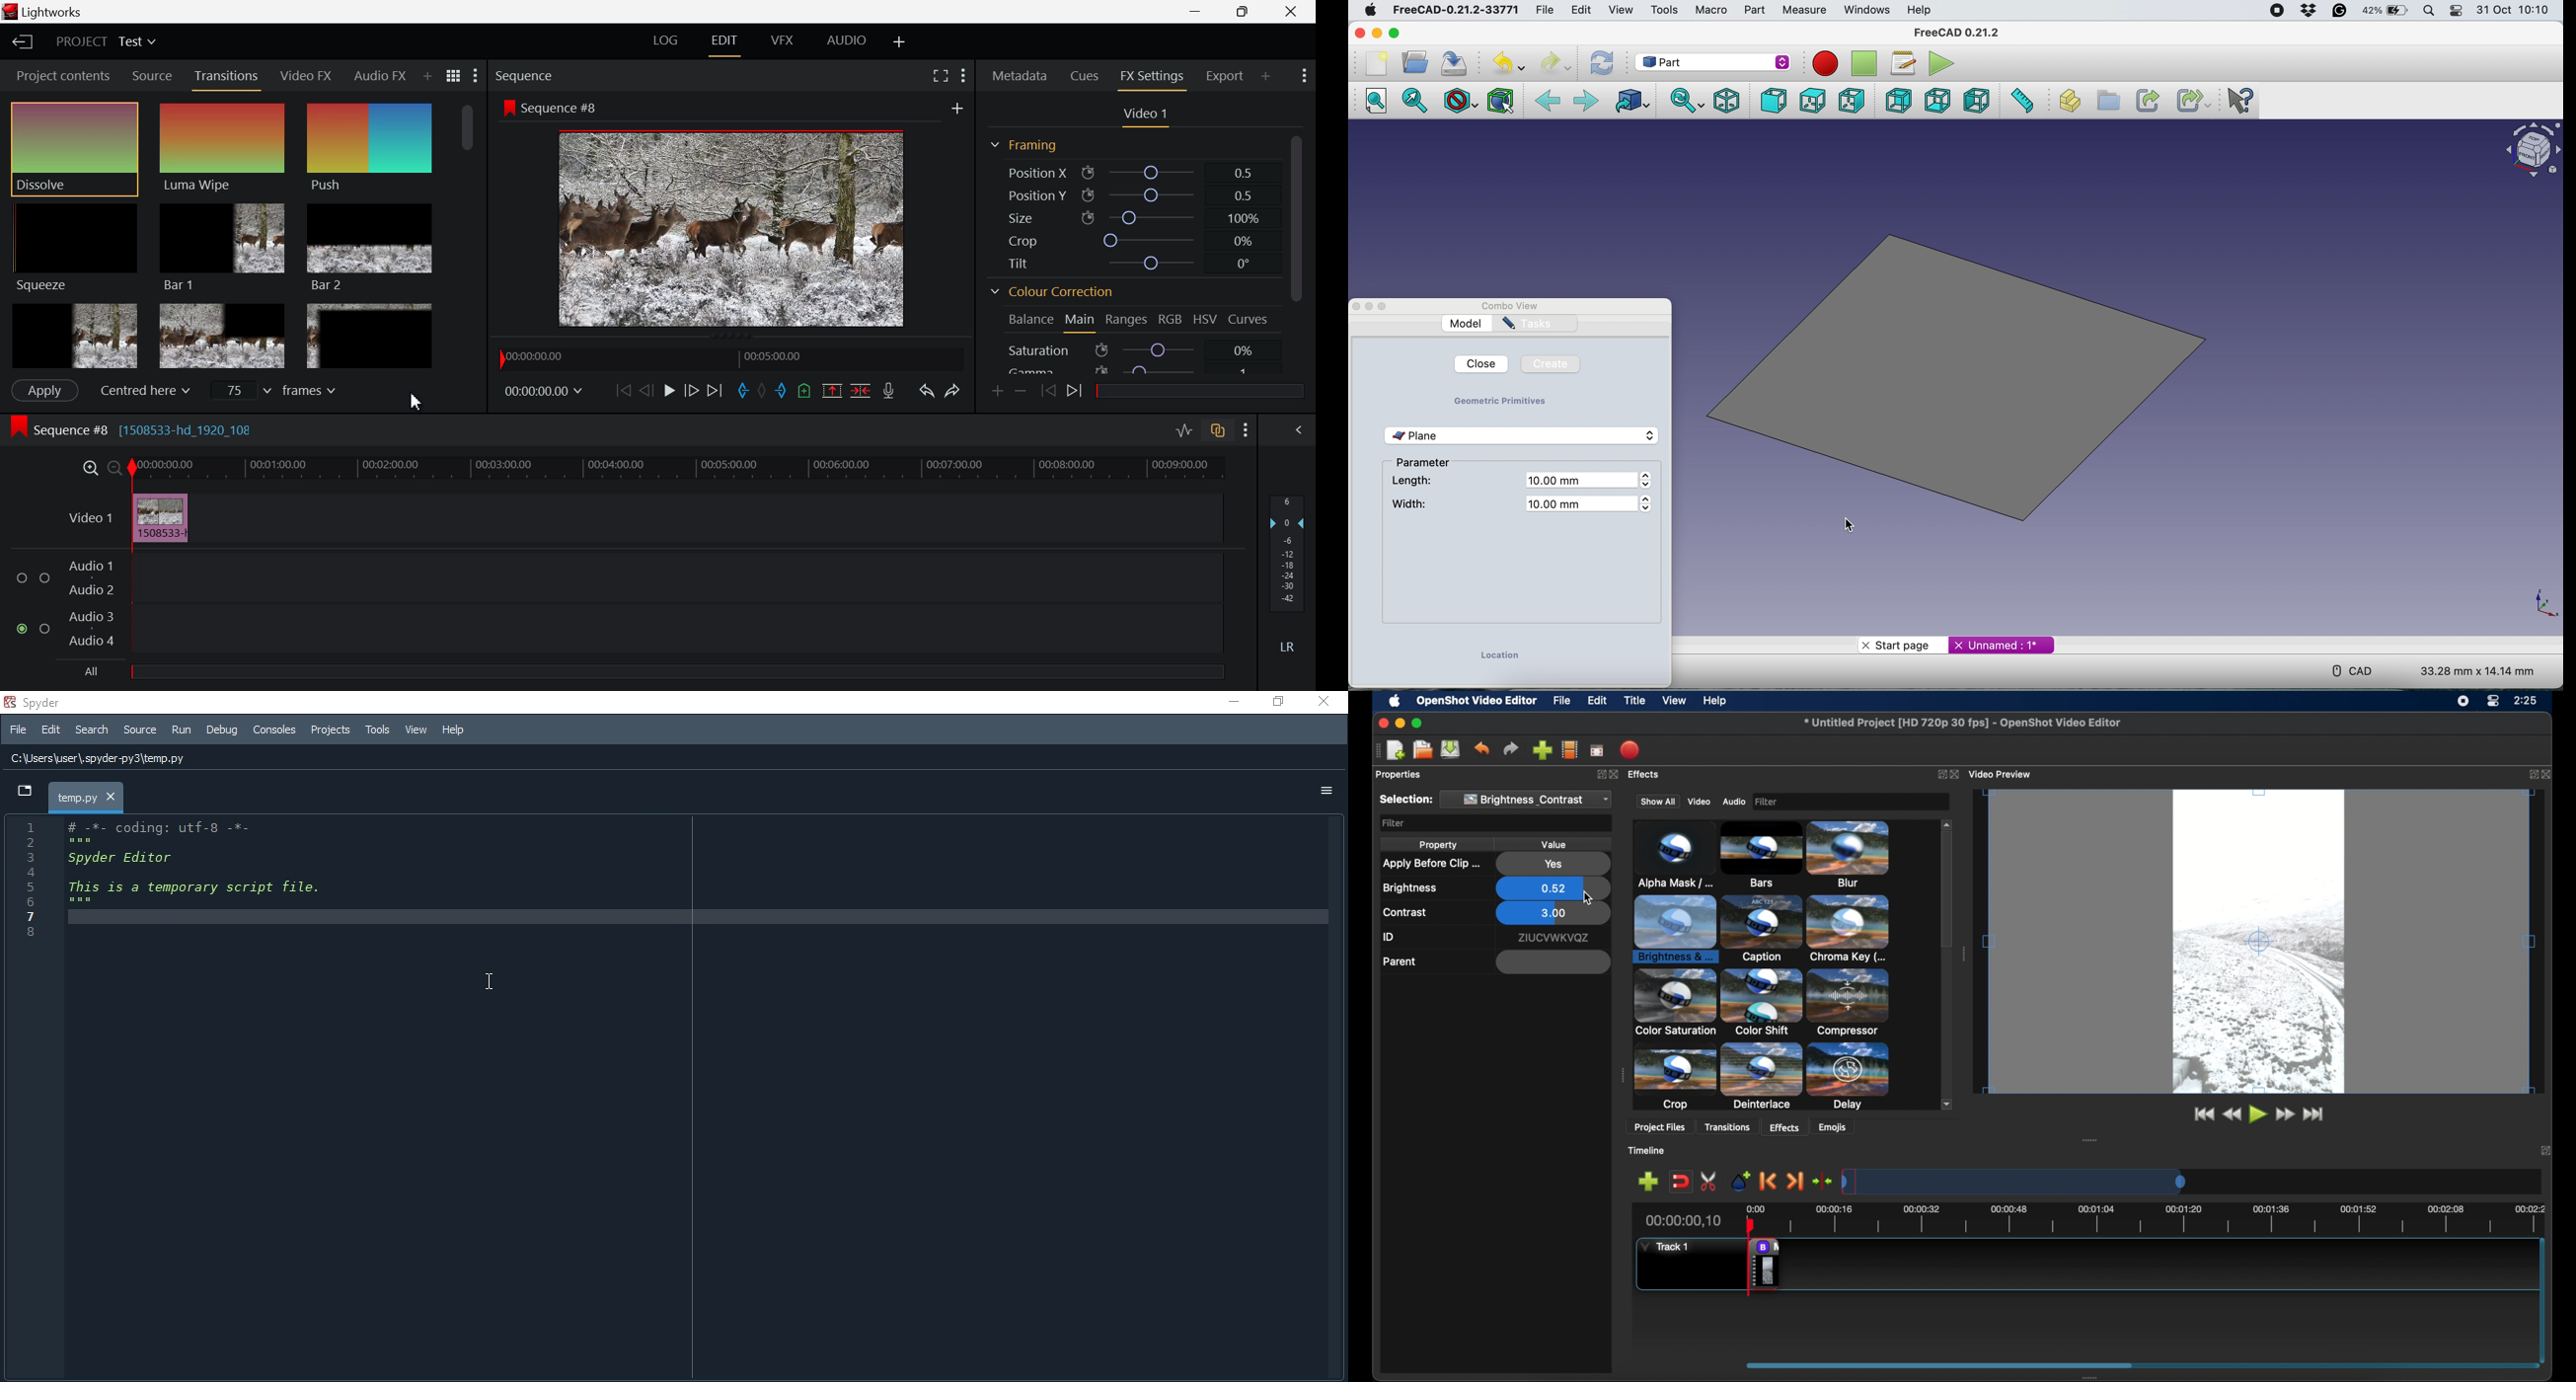 This screenshot has height=1400, width=2576. Describe the element at coordinates (1304, 75) in the screenshot. I see `Show Settings` at that location.